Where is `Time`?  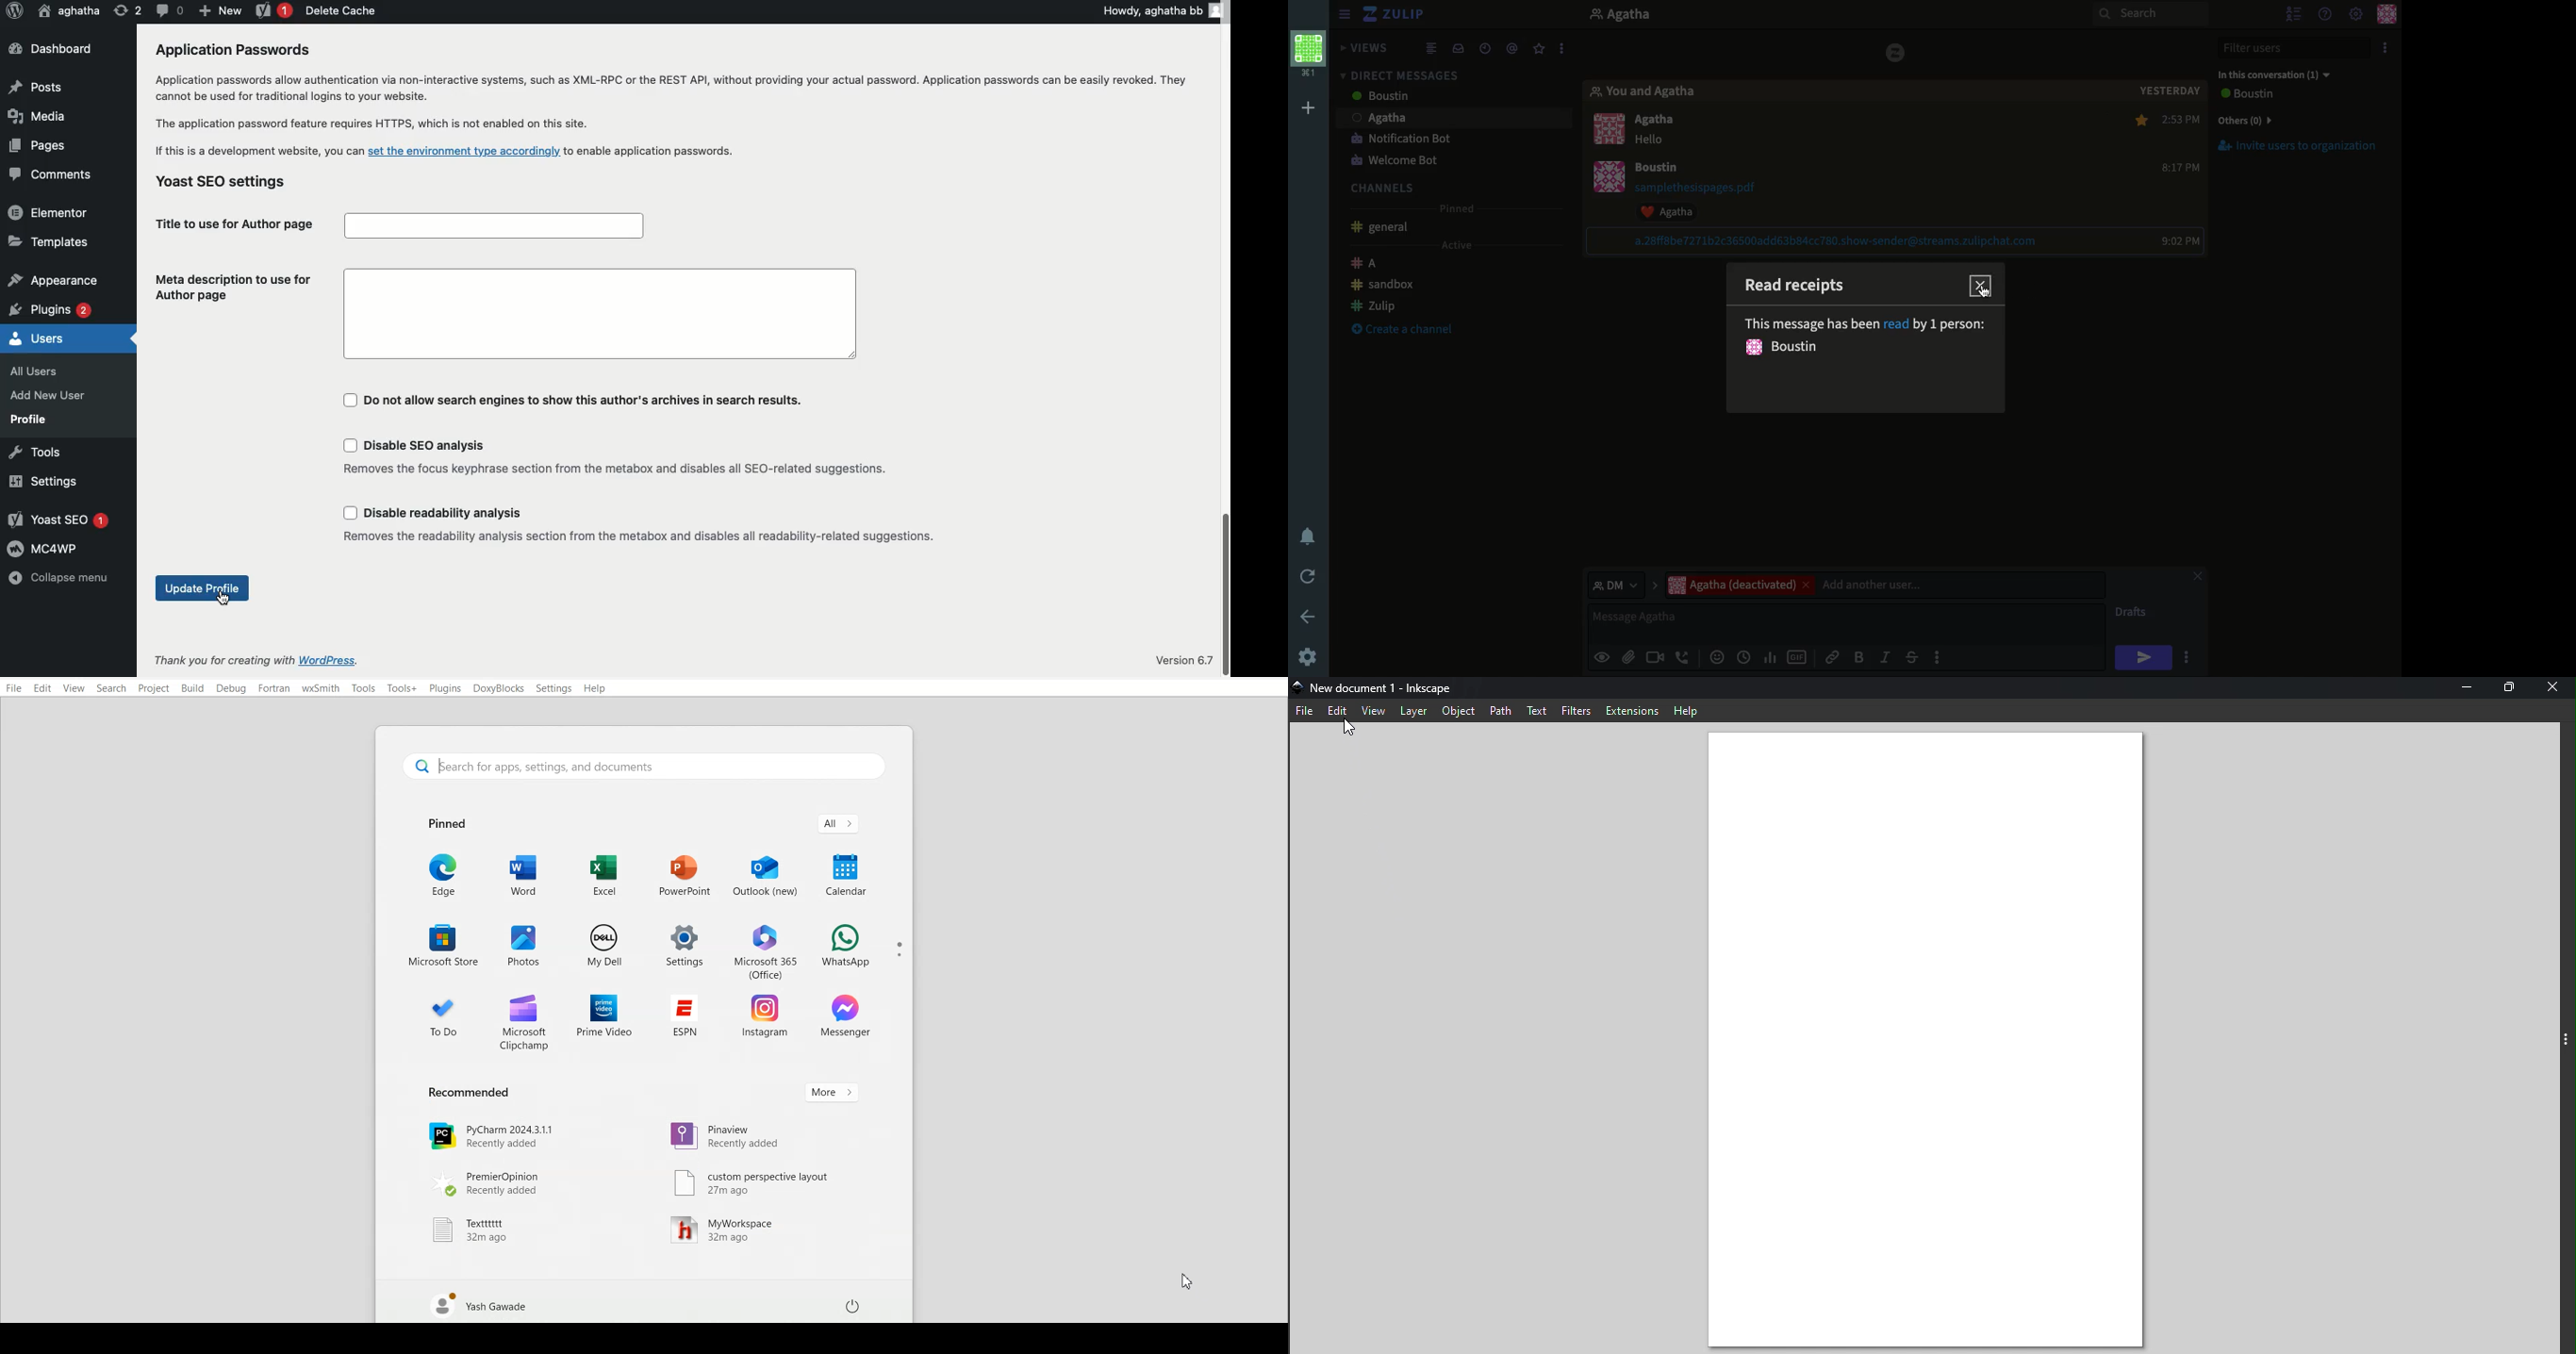 Time is located at coordinates (1485, 46).